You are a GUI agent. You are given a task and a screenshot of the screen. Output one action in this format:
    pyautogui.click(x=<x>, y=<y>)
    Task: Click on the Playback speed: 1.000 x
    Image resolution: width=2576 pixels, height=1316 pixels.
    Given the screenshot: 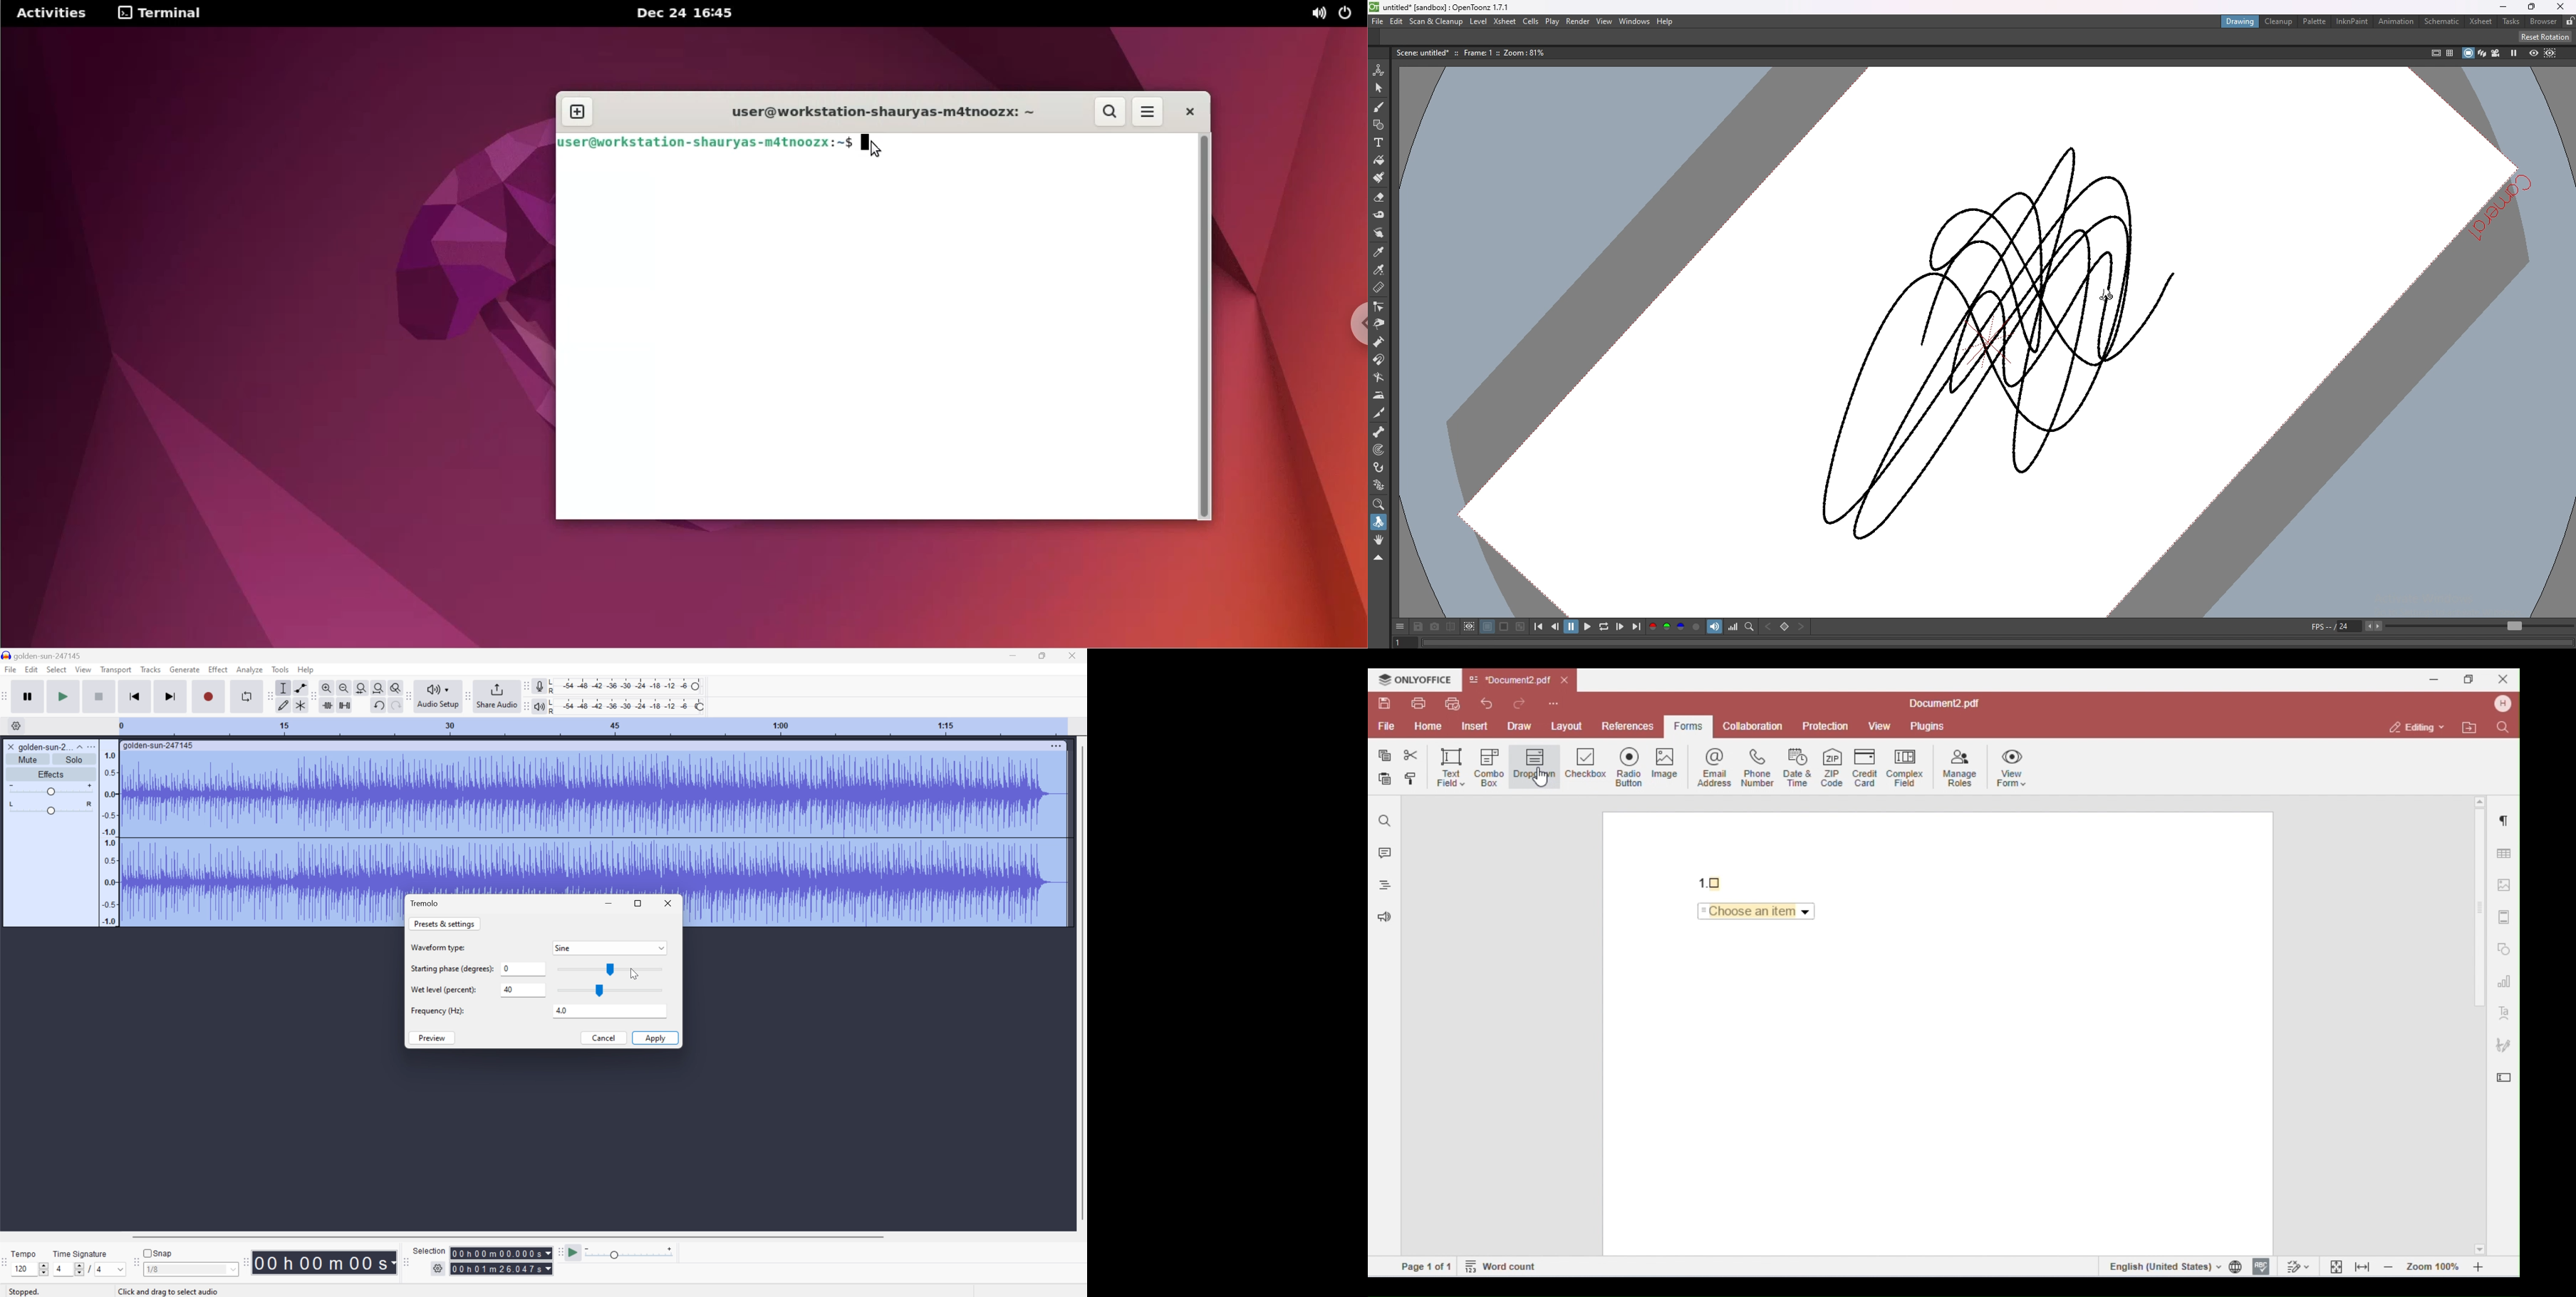 What is the action you would take?
    pyautogui.click(x=631, y=1252)
    